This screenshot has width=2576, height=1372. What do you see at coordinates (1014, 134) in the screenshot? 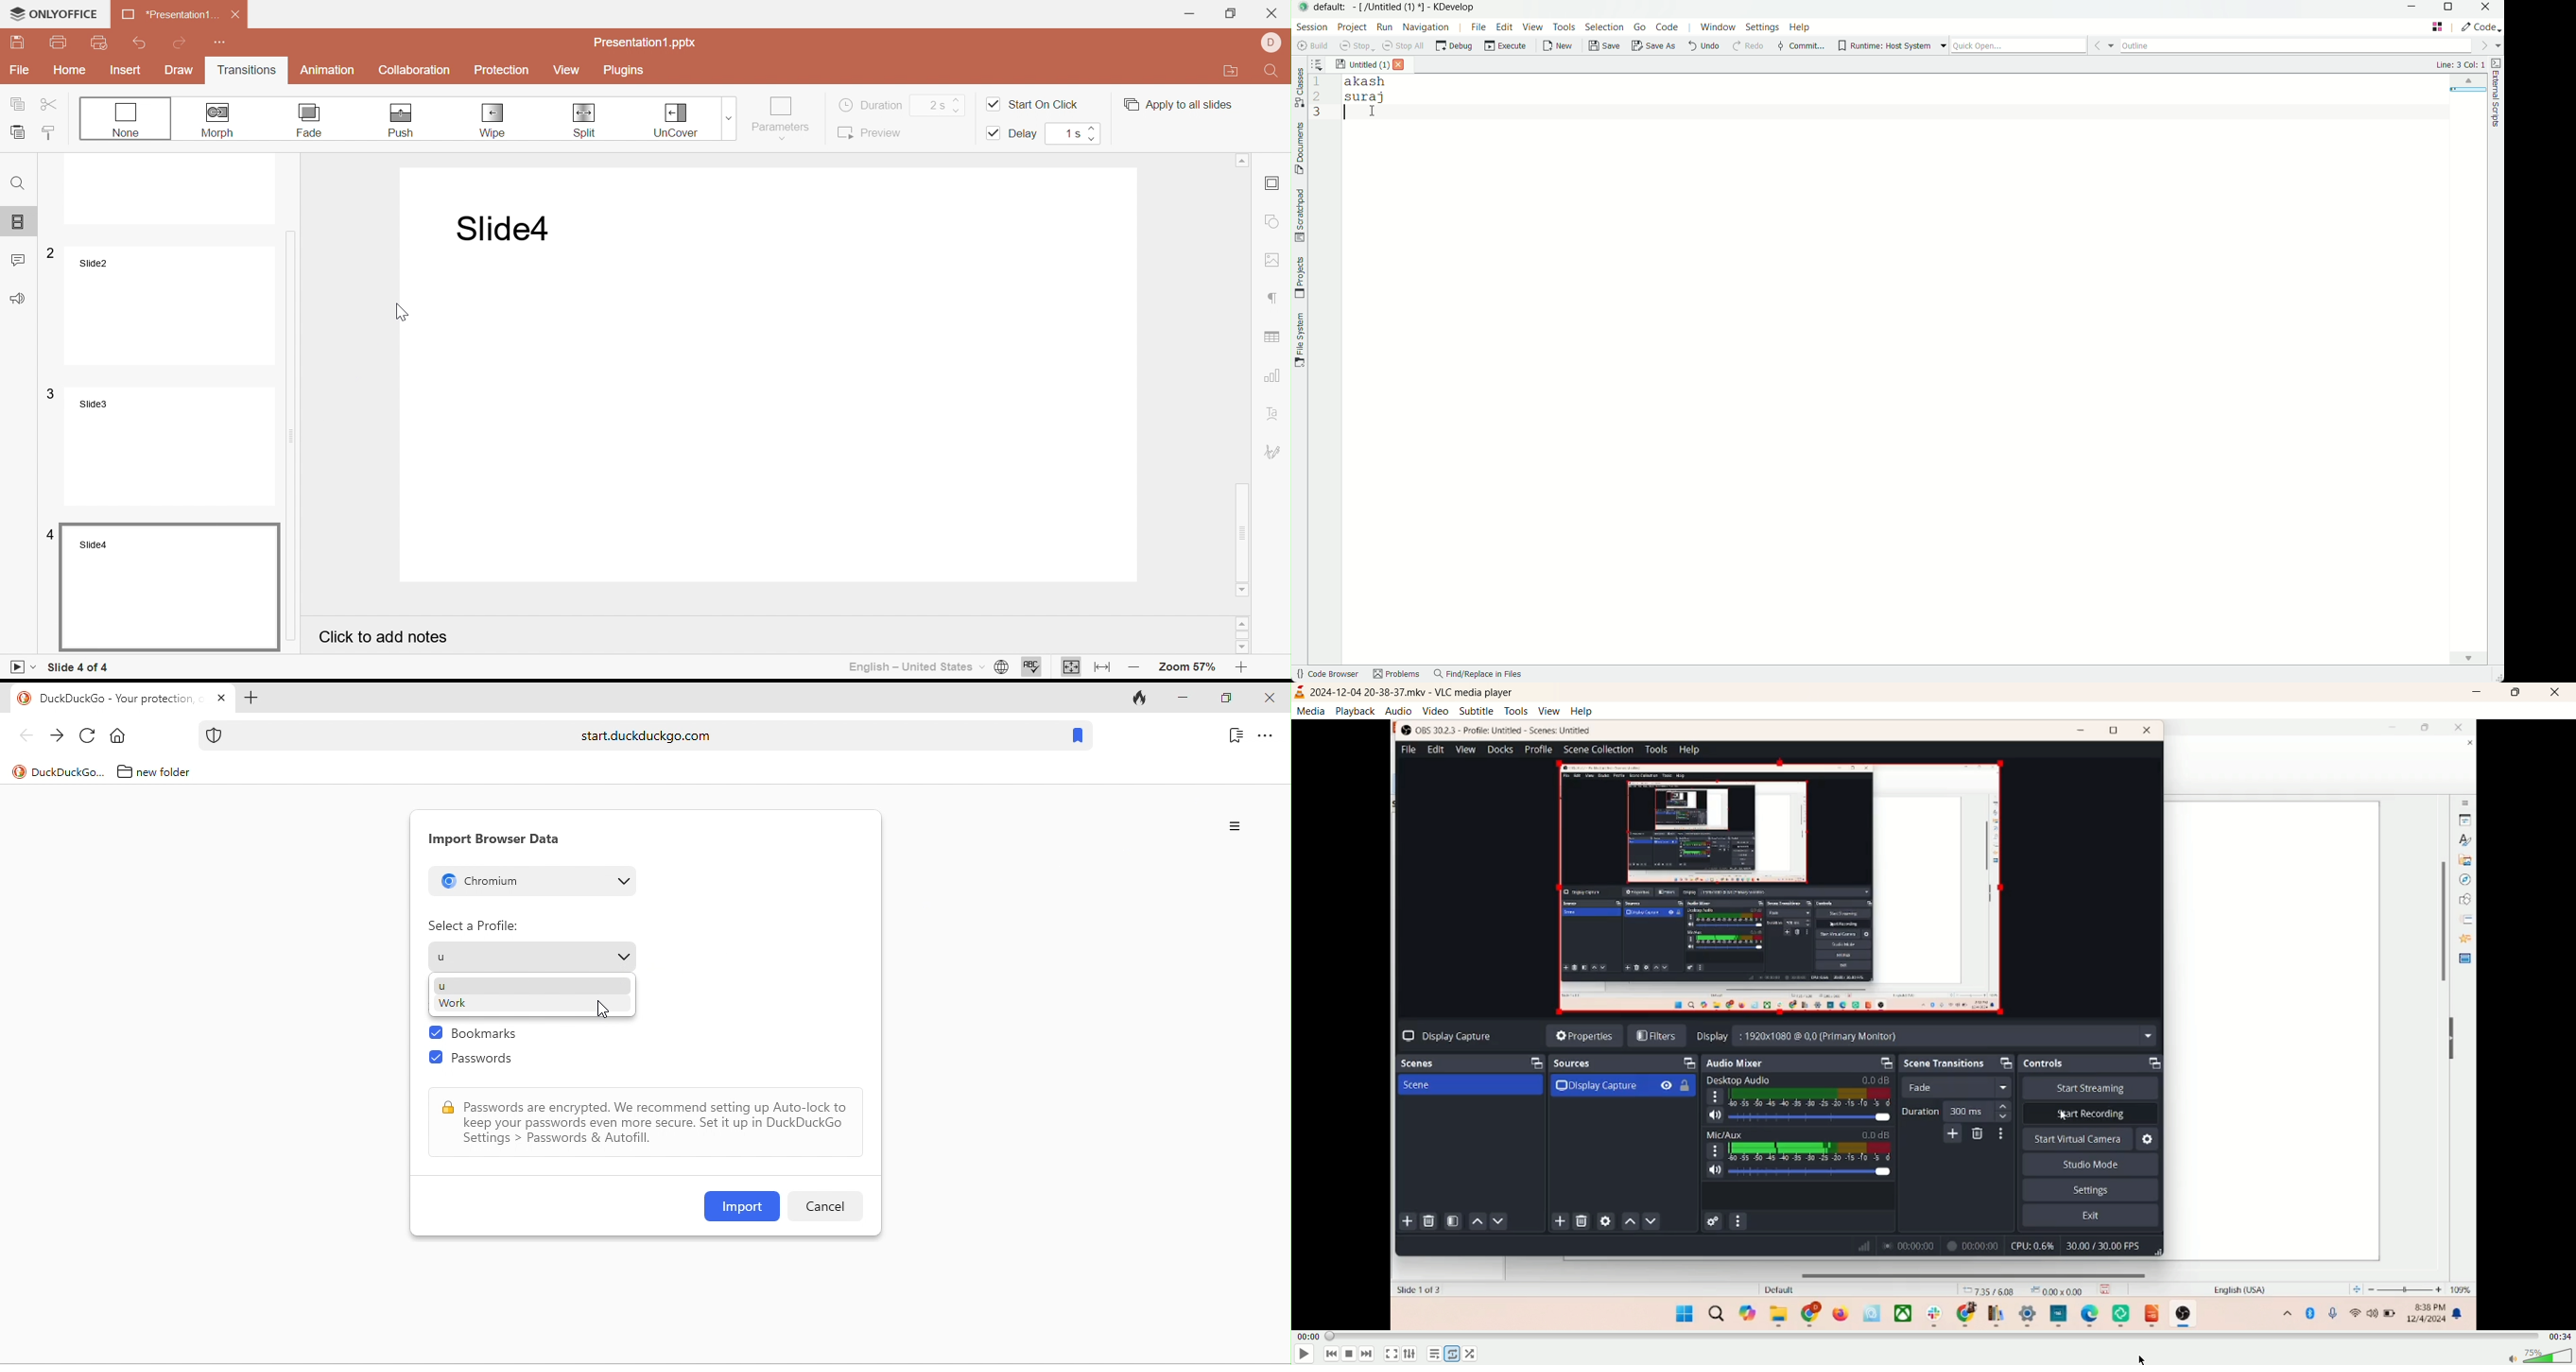
I see `Delay` at bounding box center [1014, 134].